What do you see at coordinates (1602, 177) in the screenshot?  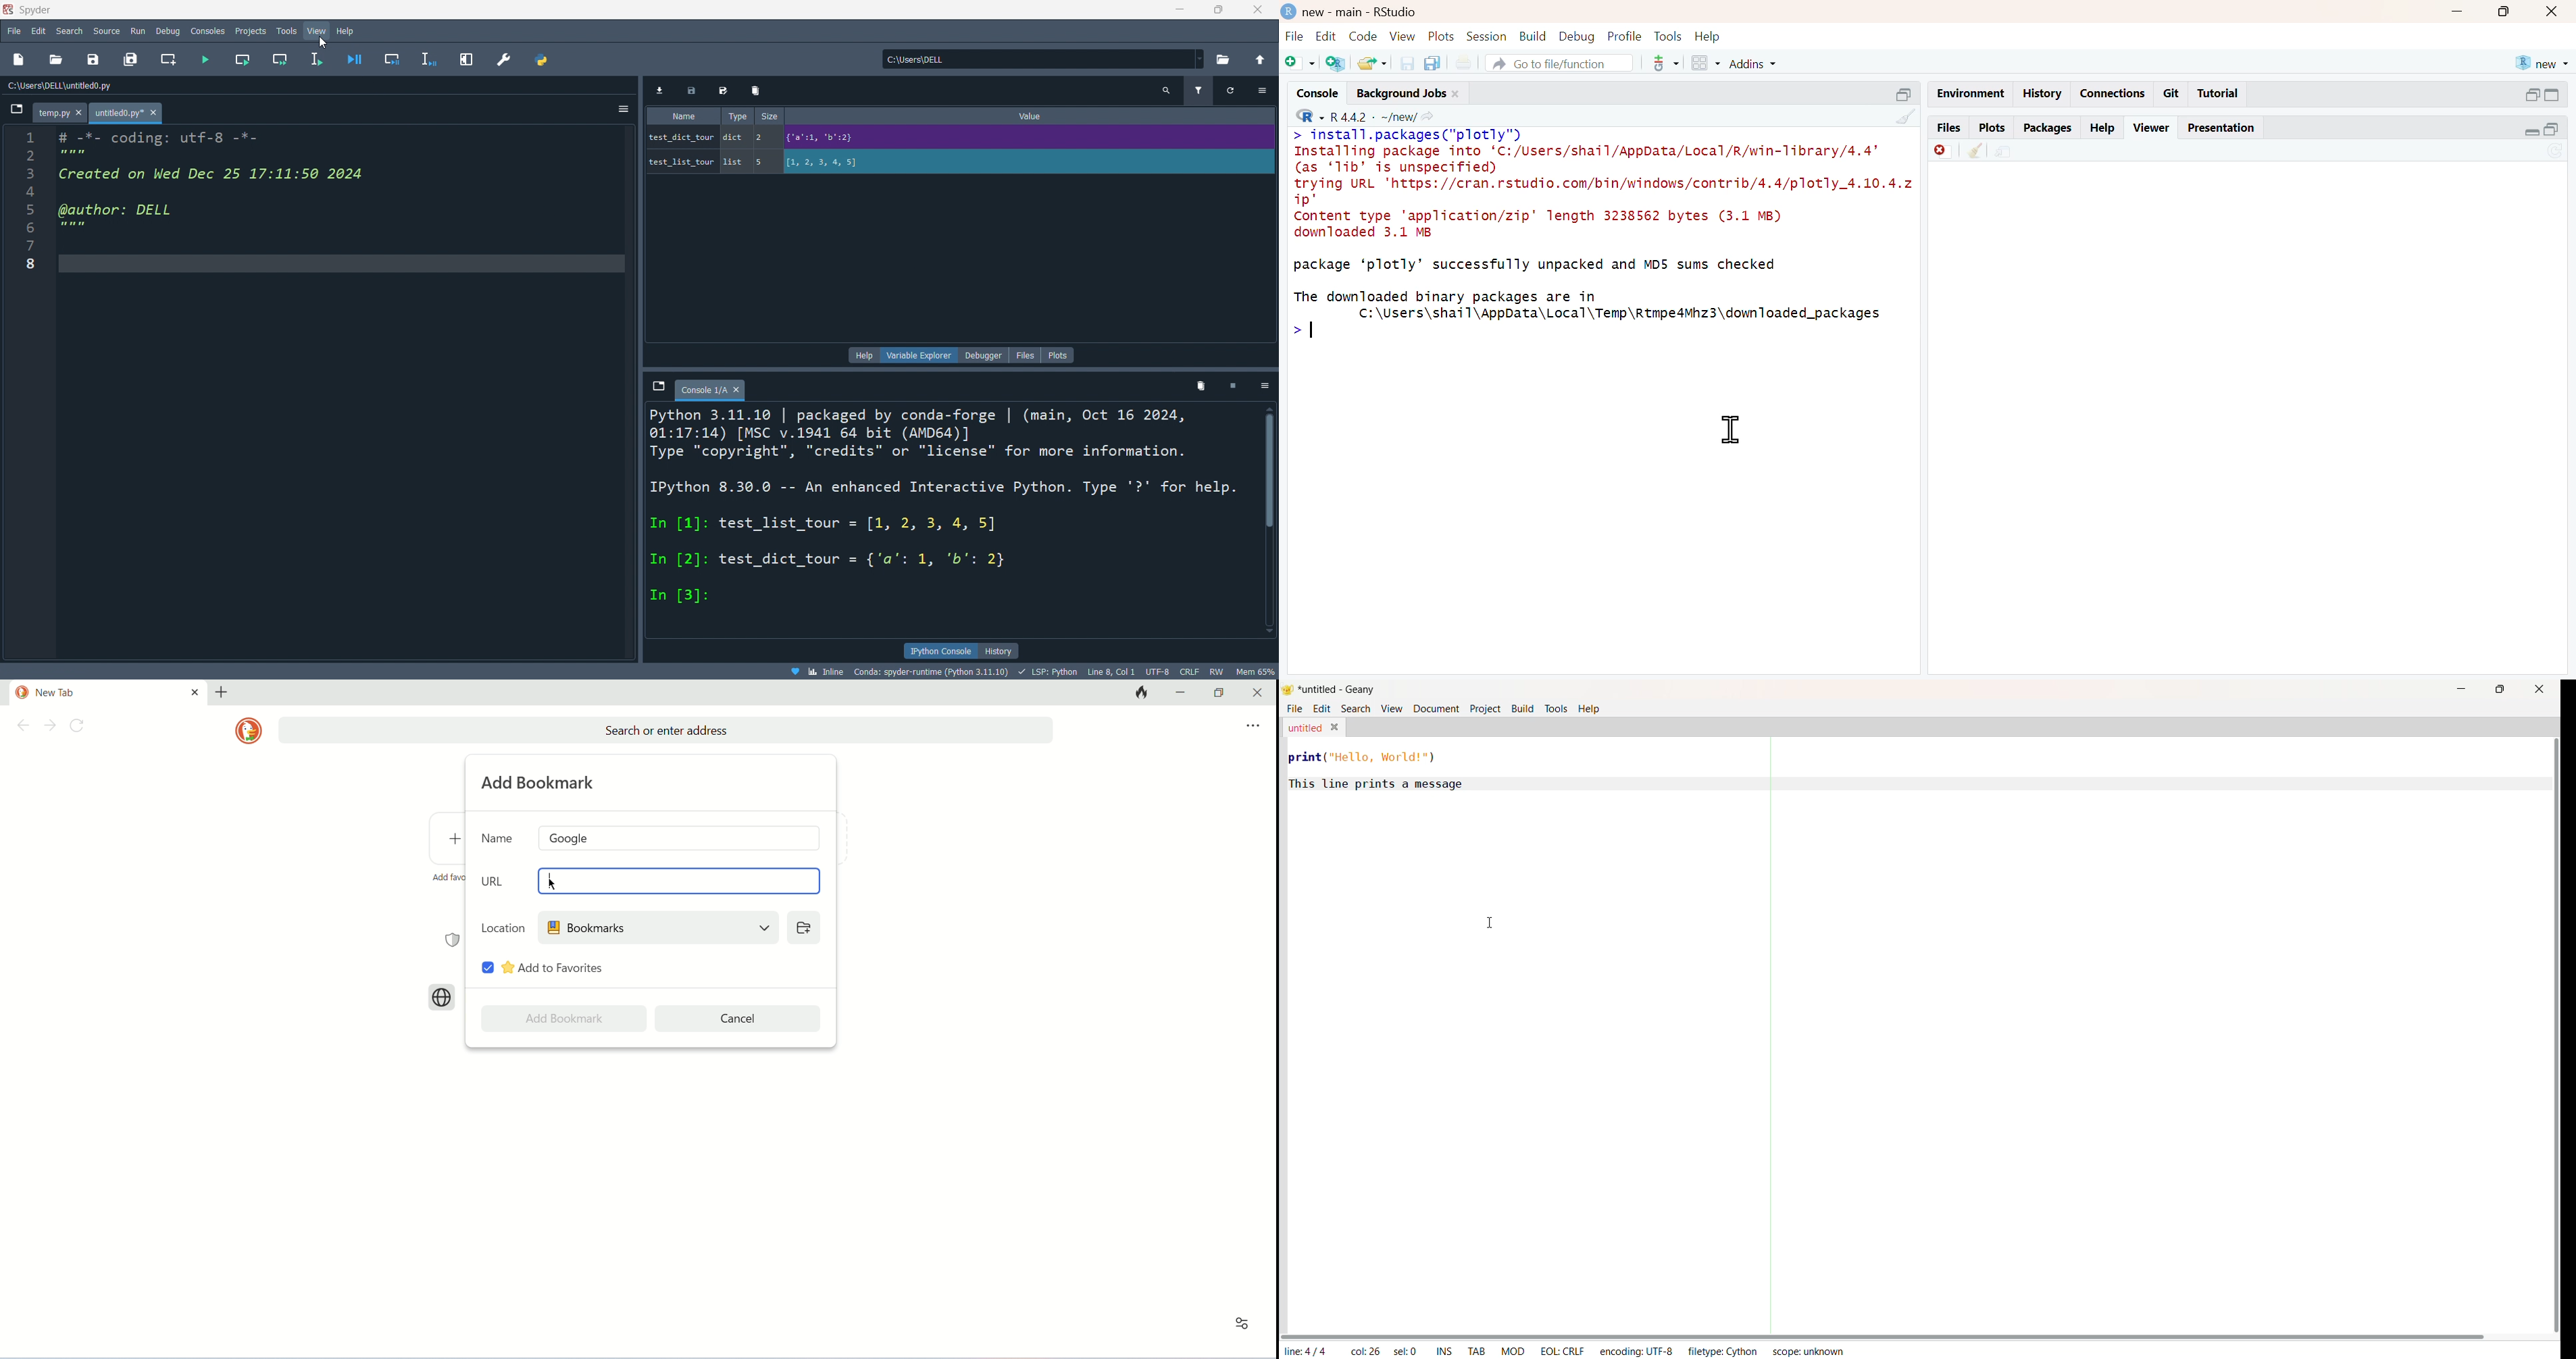 I see `Installing package into °‘C:/Users/shail/AppData/Local/R/win-library/4.4°

(as ‘1ib’ is unspecified)

trying URL 'https://cran.rstudio.com/bin/windows/contrib/4.4/plotly_4.10.4.z
ip"` at bounding box center [1602, 177].